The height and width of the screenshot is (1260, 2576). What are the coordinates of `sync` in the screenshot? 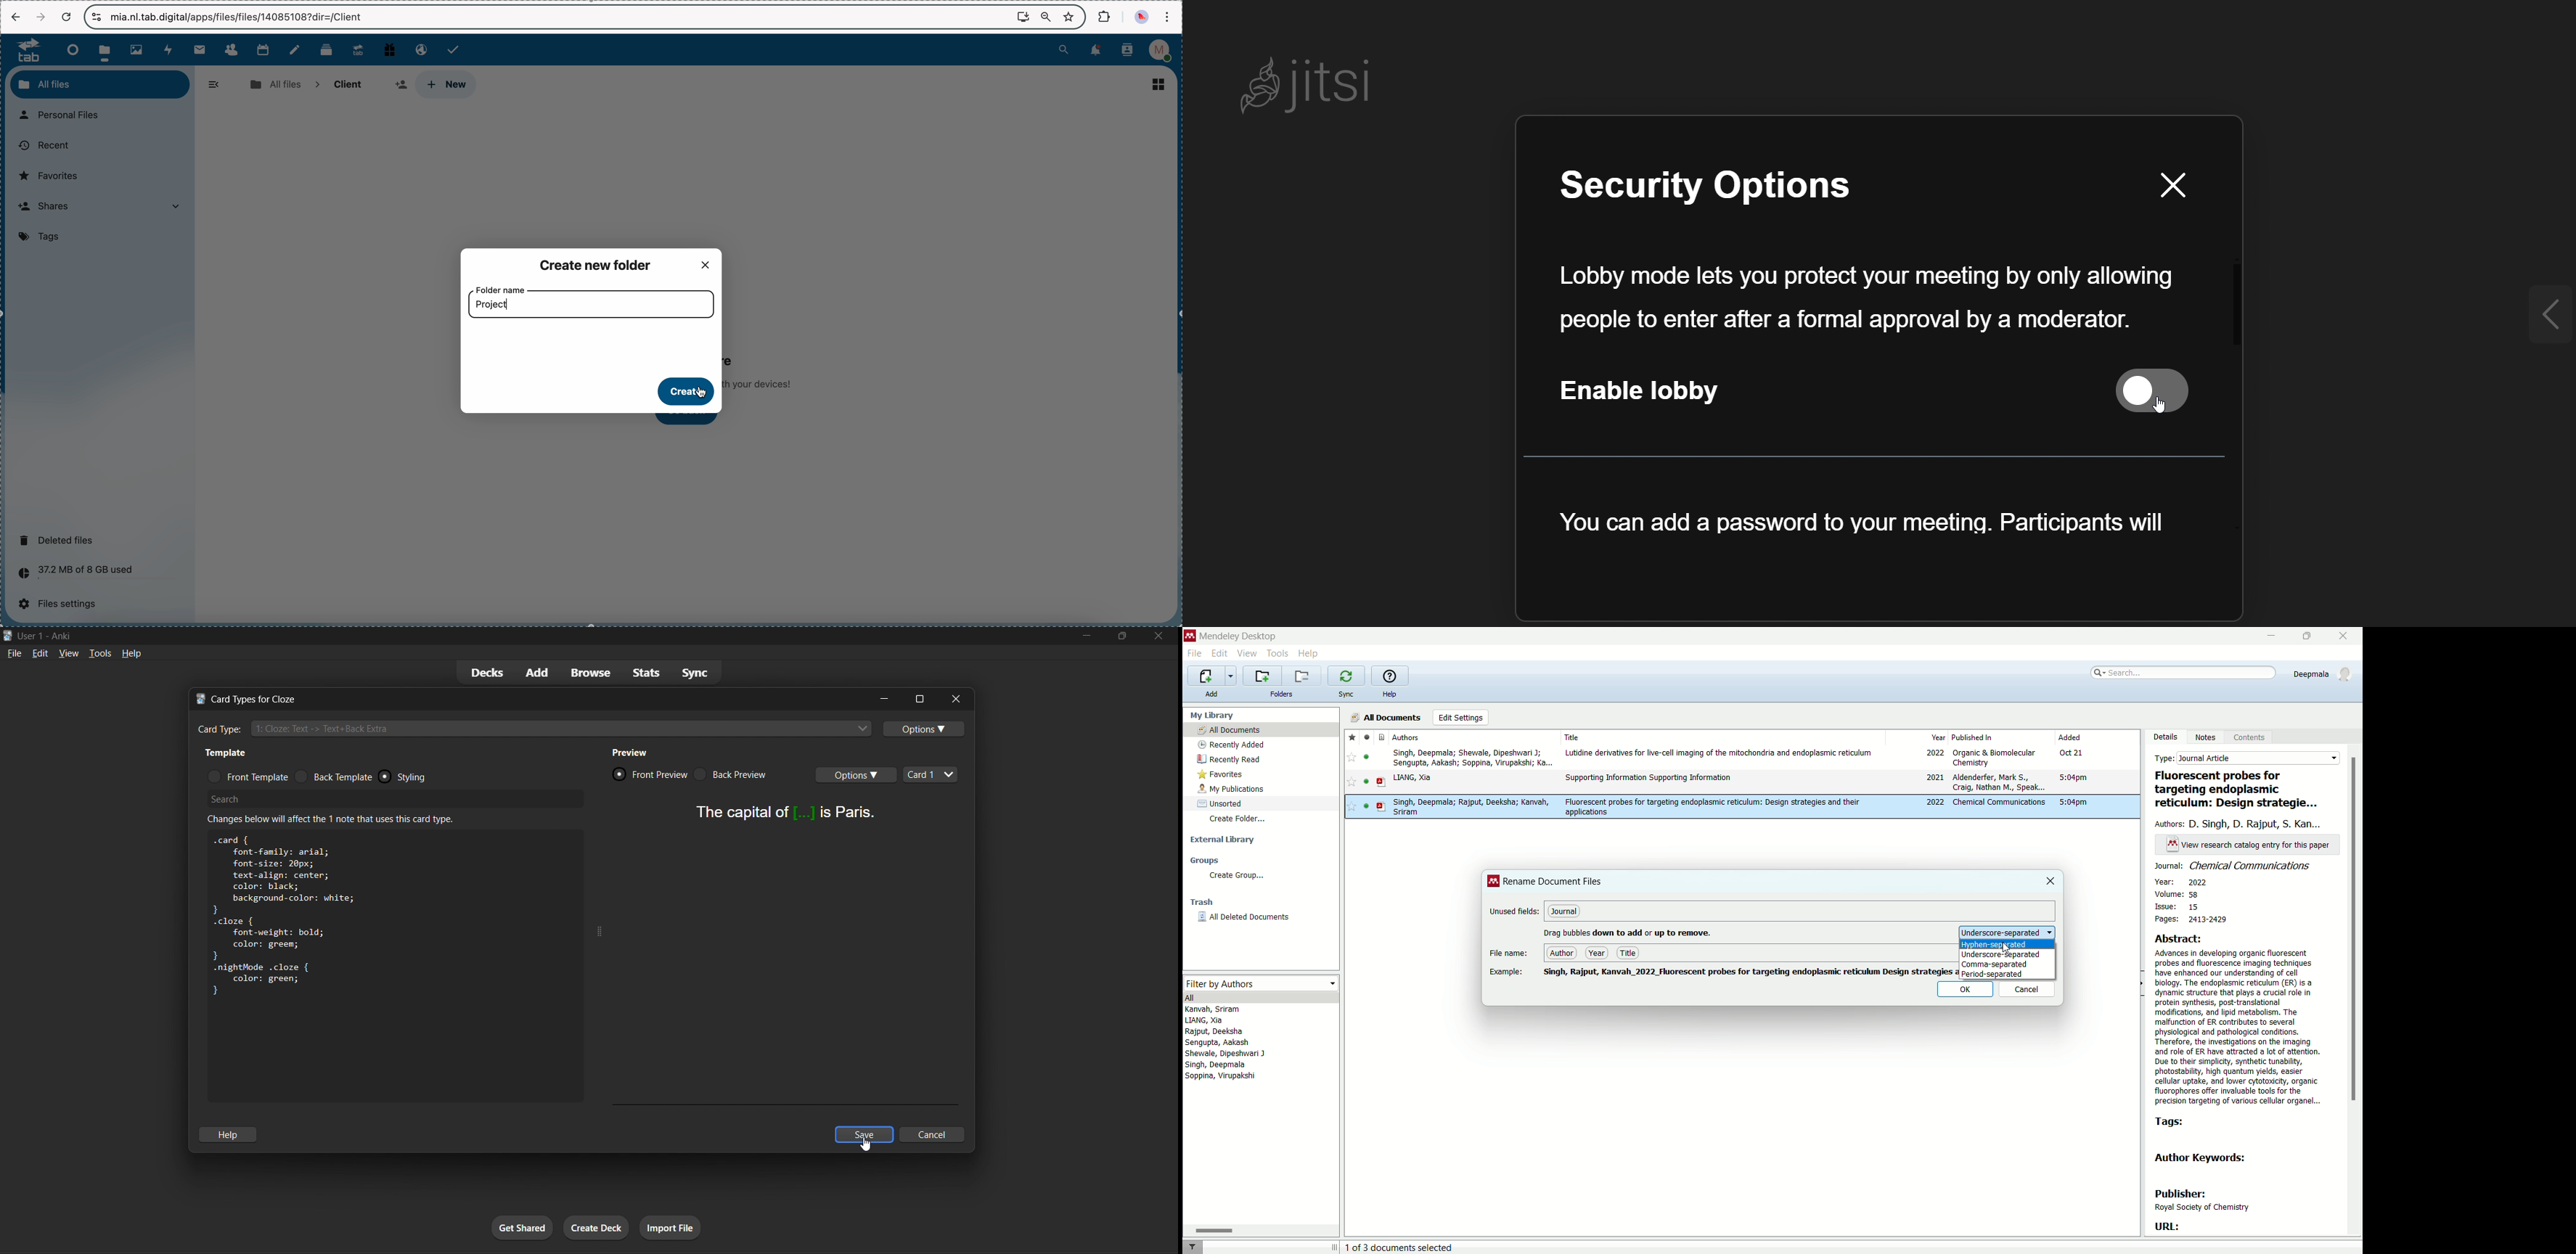 It's located at (704, 671).